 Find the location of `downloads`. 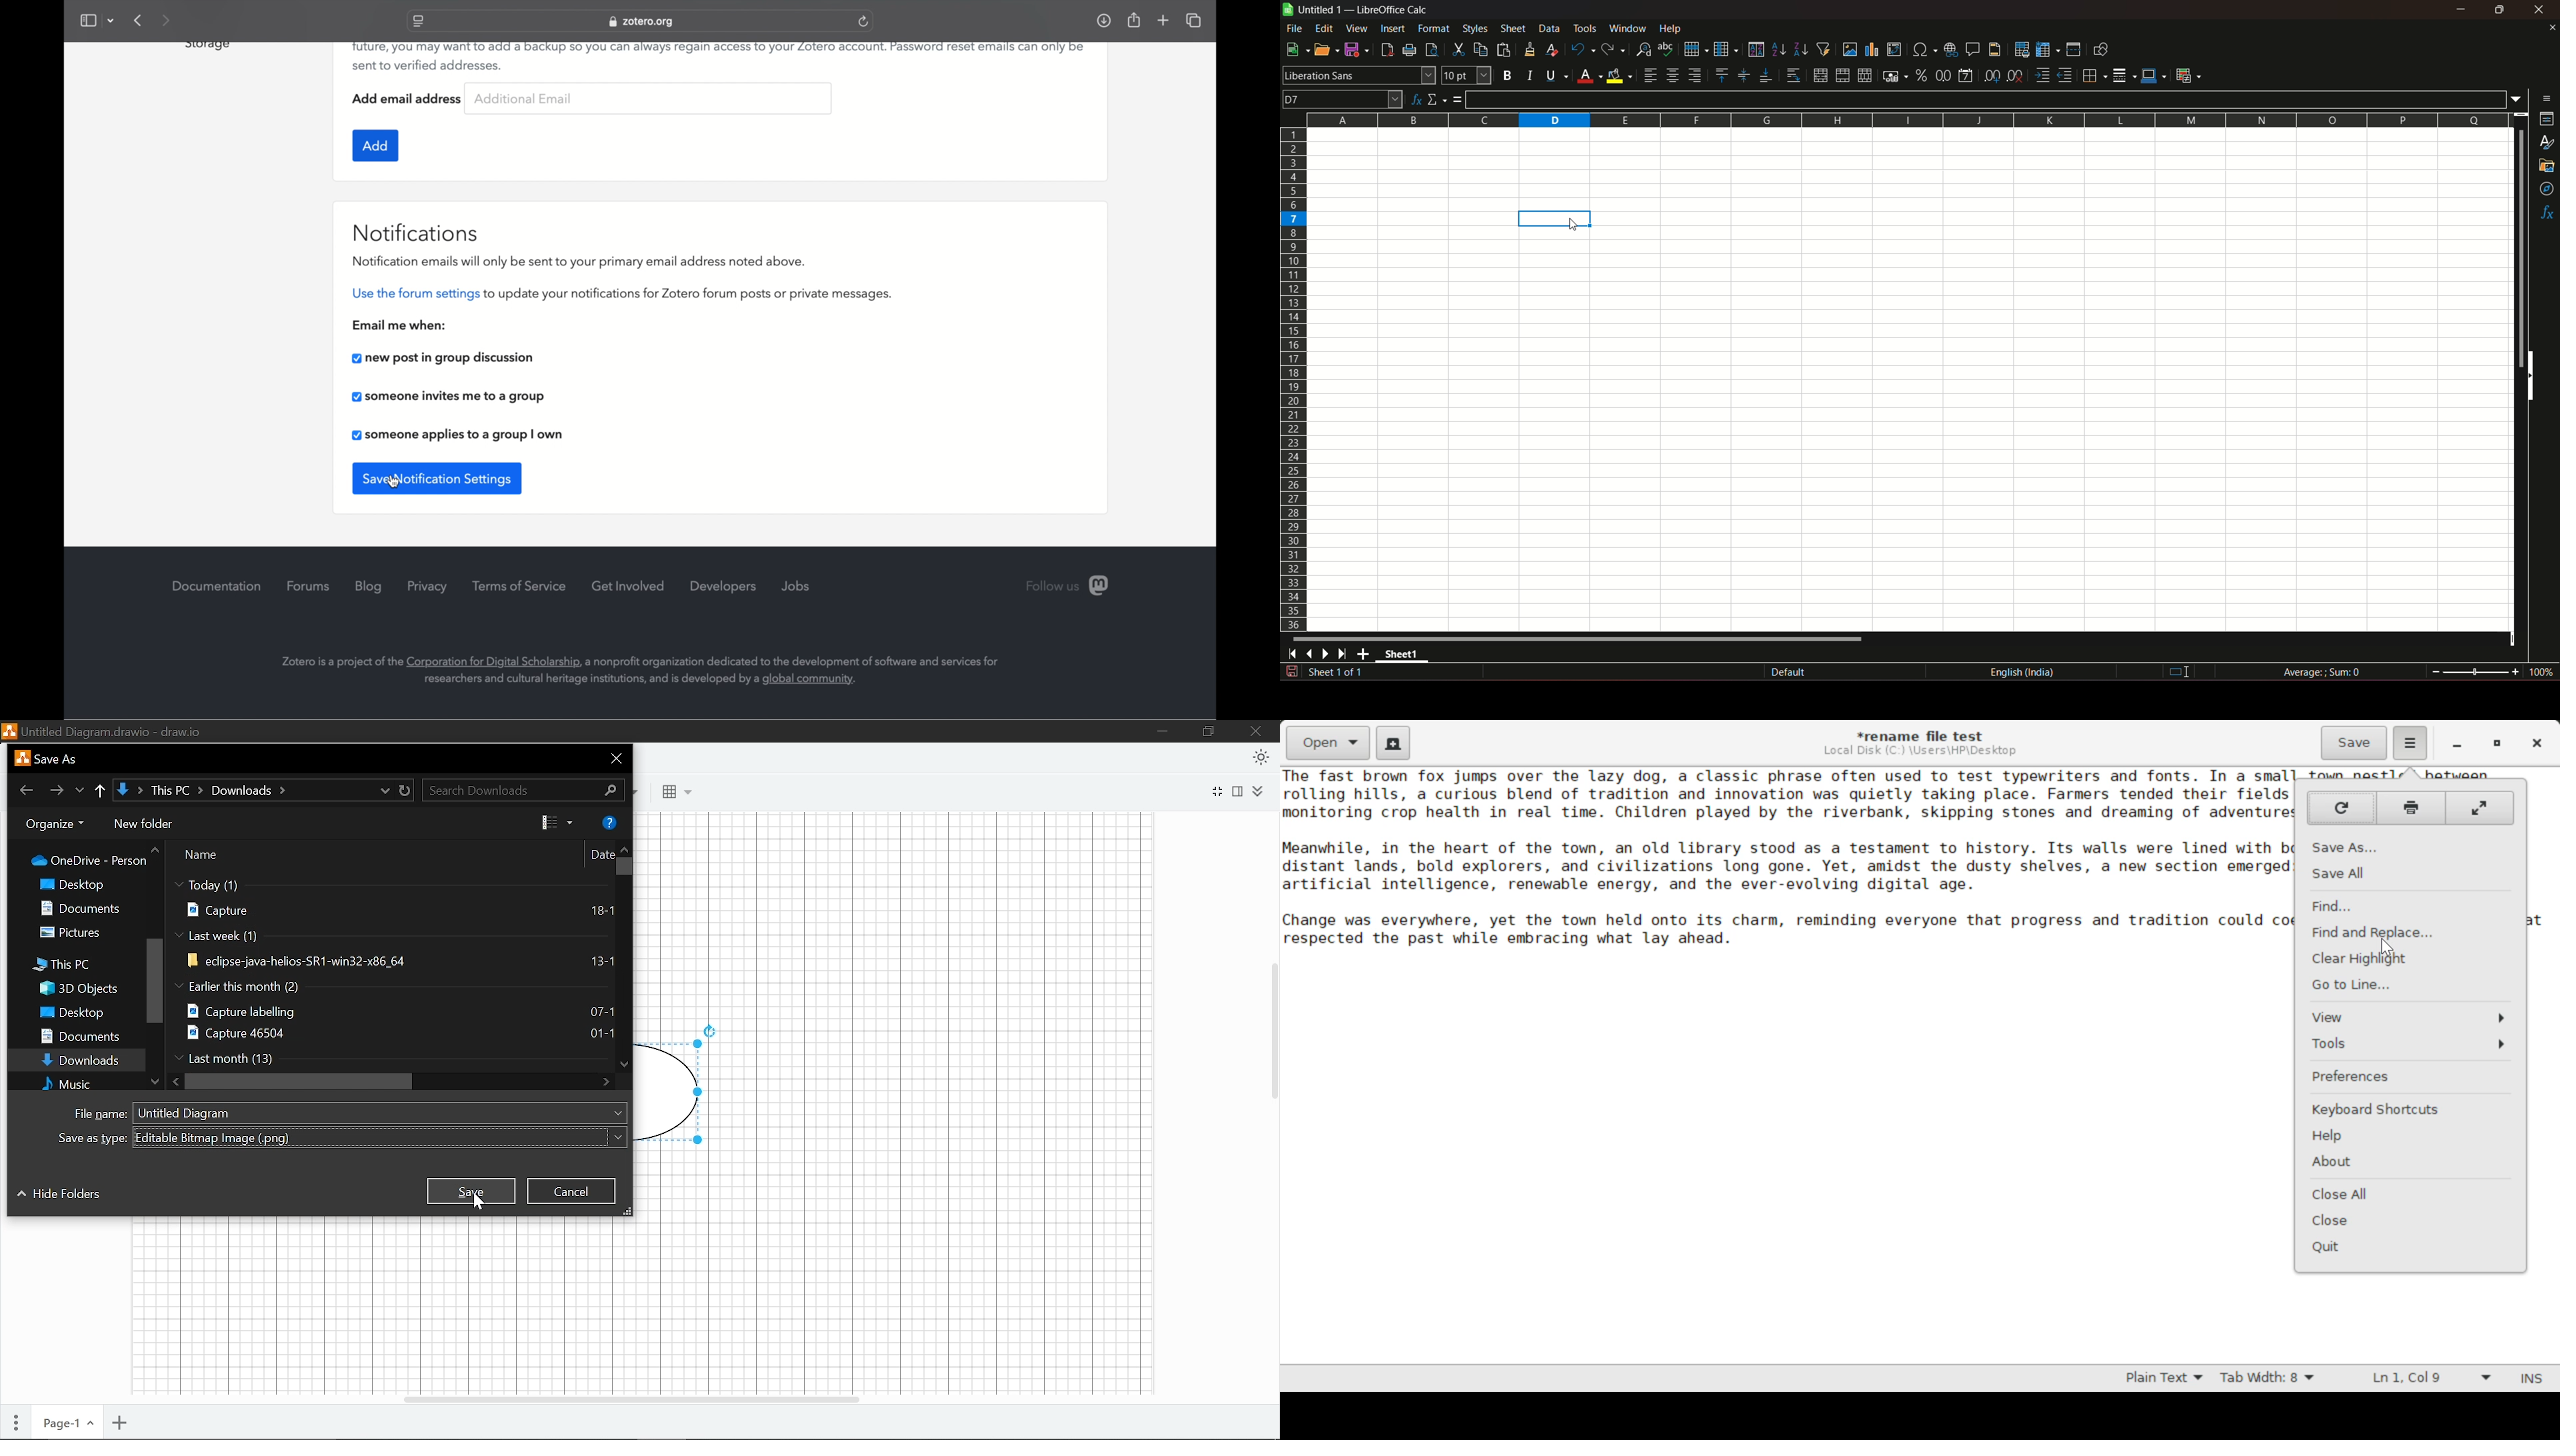

downloads is located at coordinates (1103, 20).